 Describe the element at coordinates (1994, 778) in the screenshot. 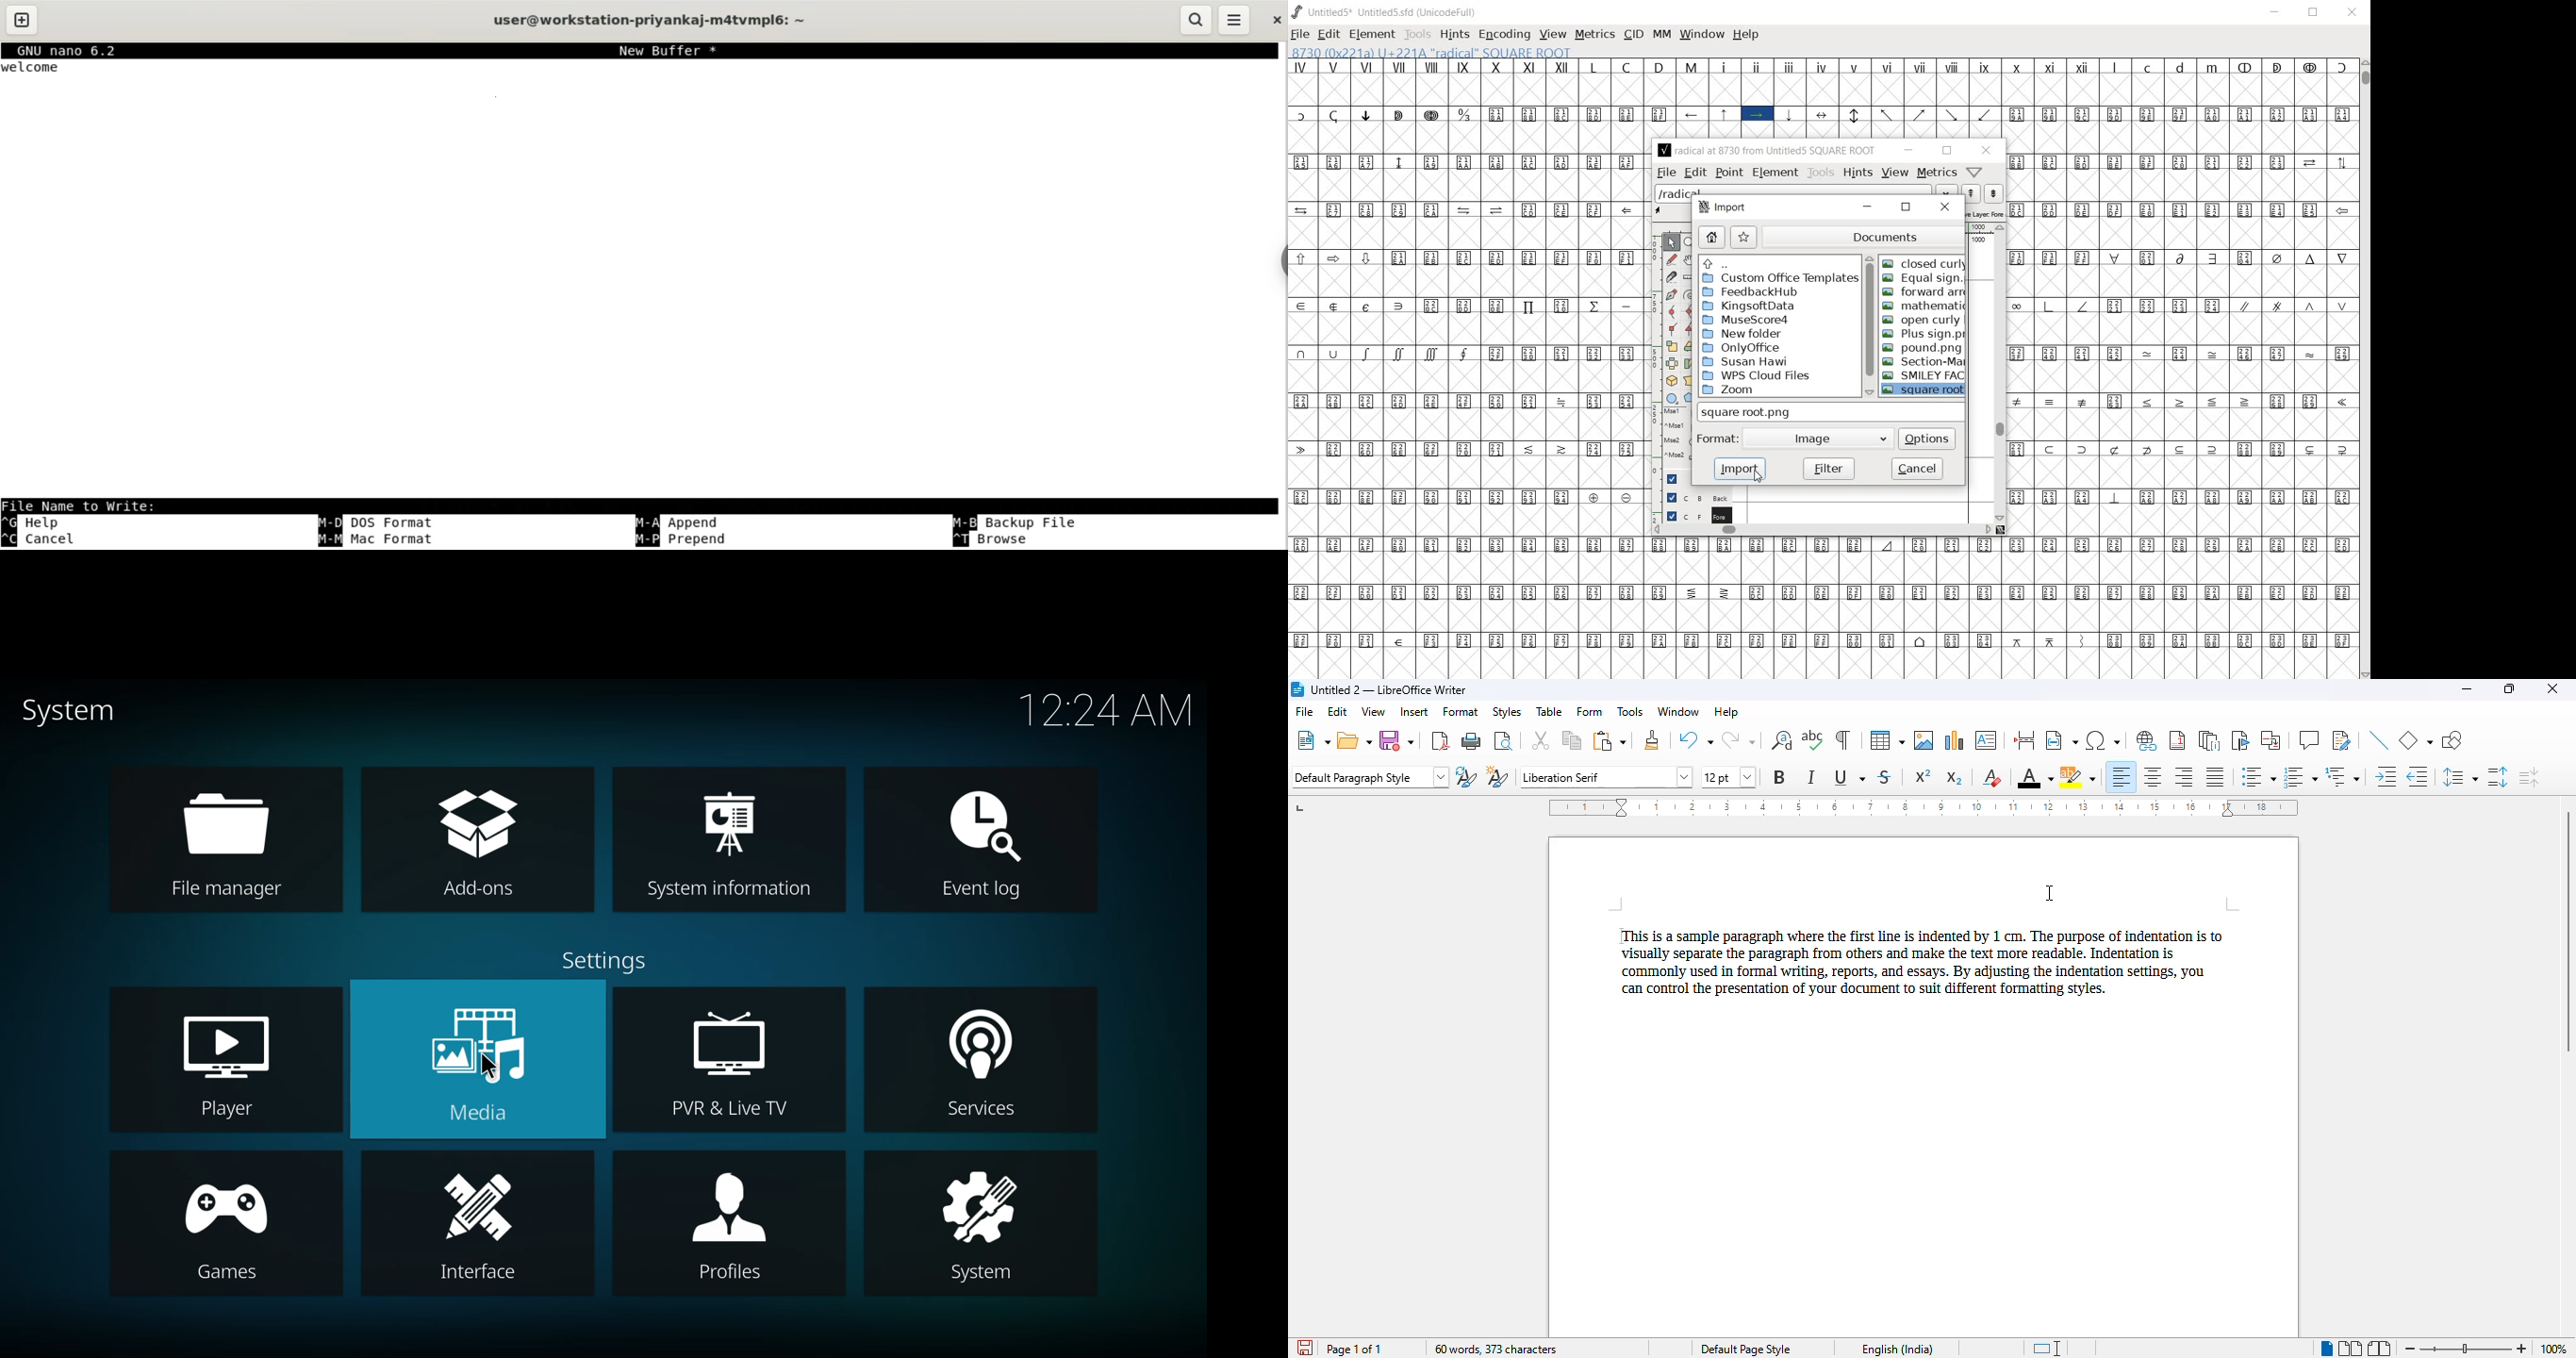

I see `clear direct formatting` at that location.